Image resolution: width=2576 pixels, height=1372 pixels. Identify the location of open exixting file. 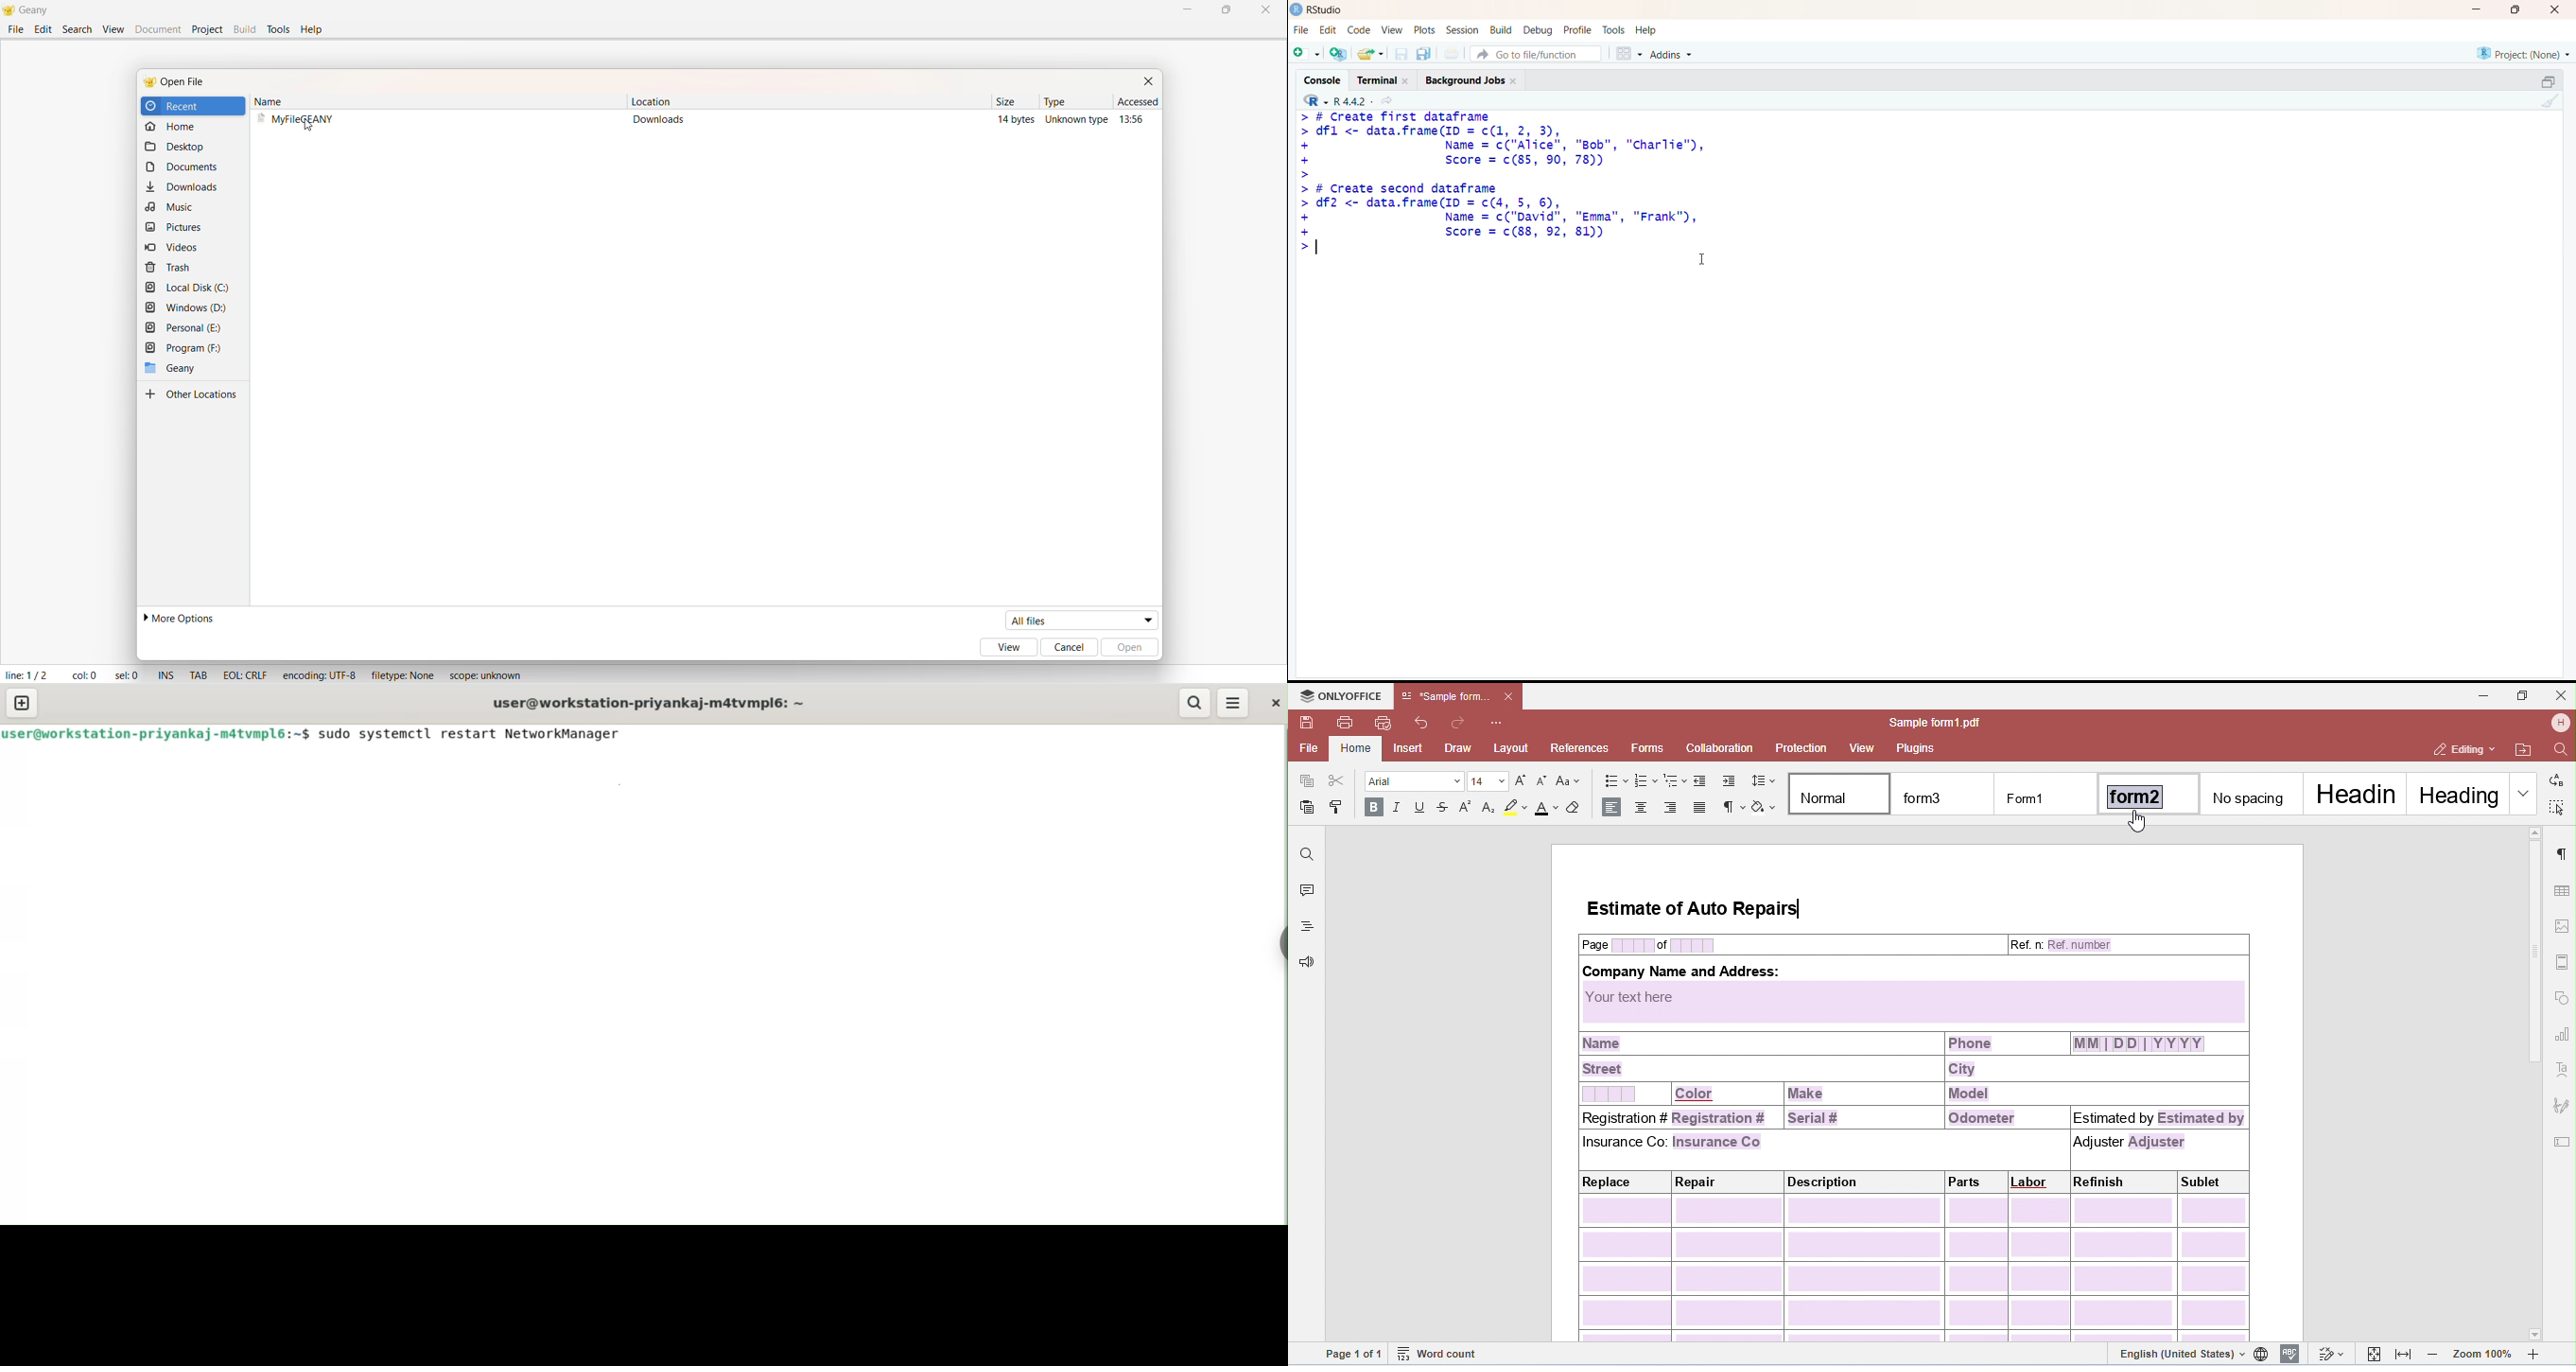
(1372, 54).